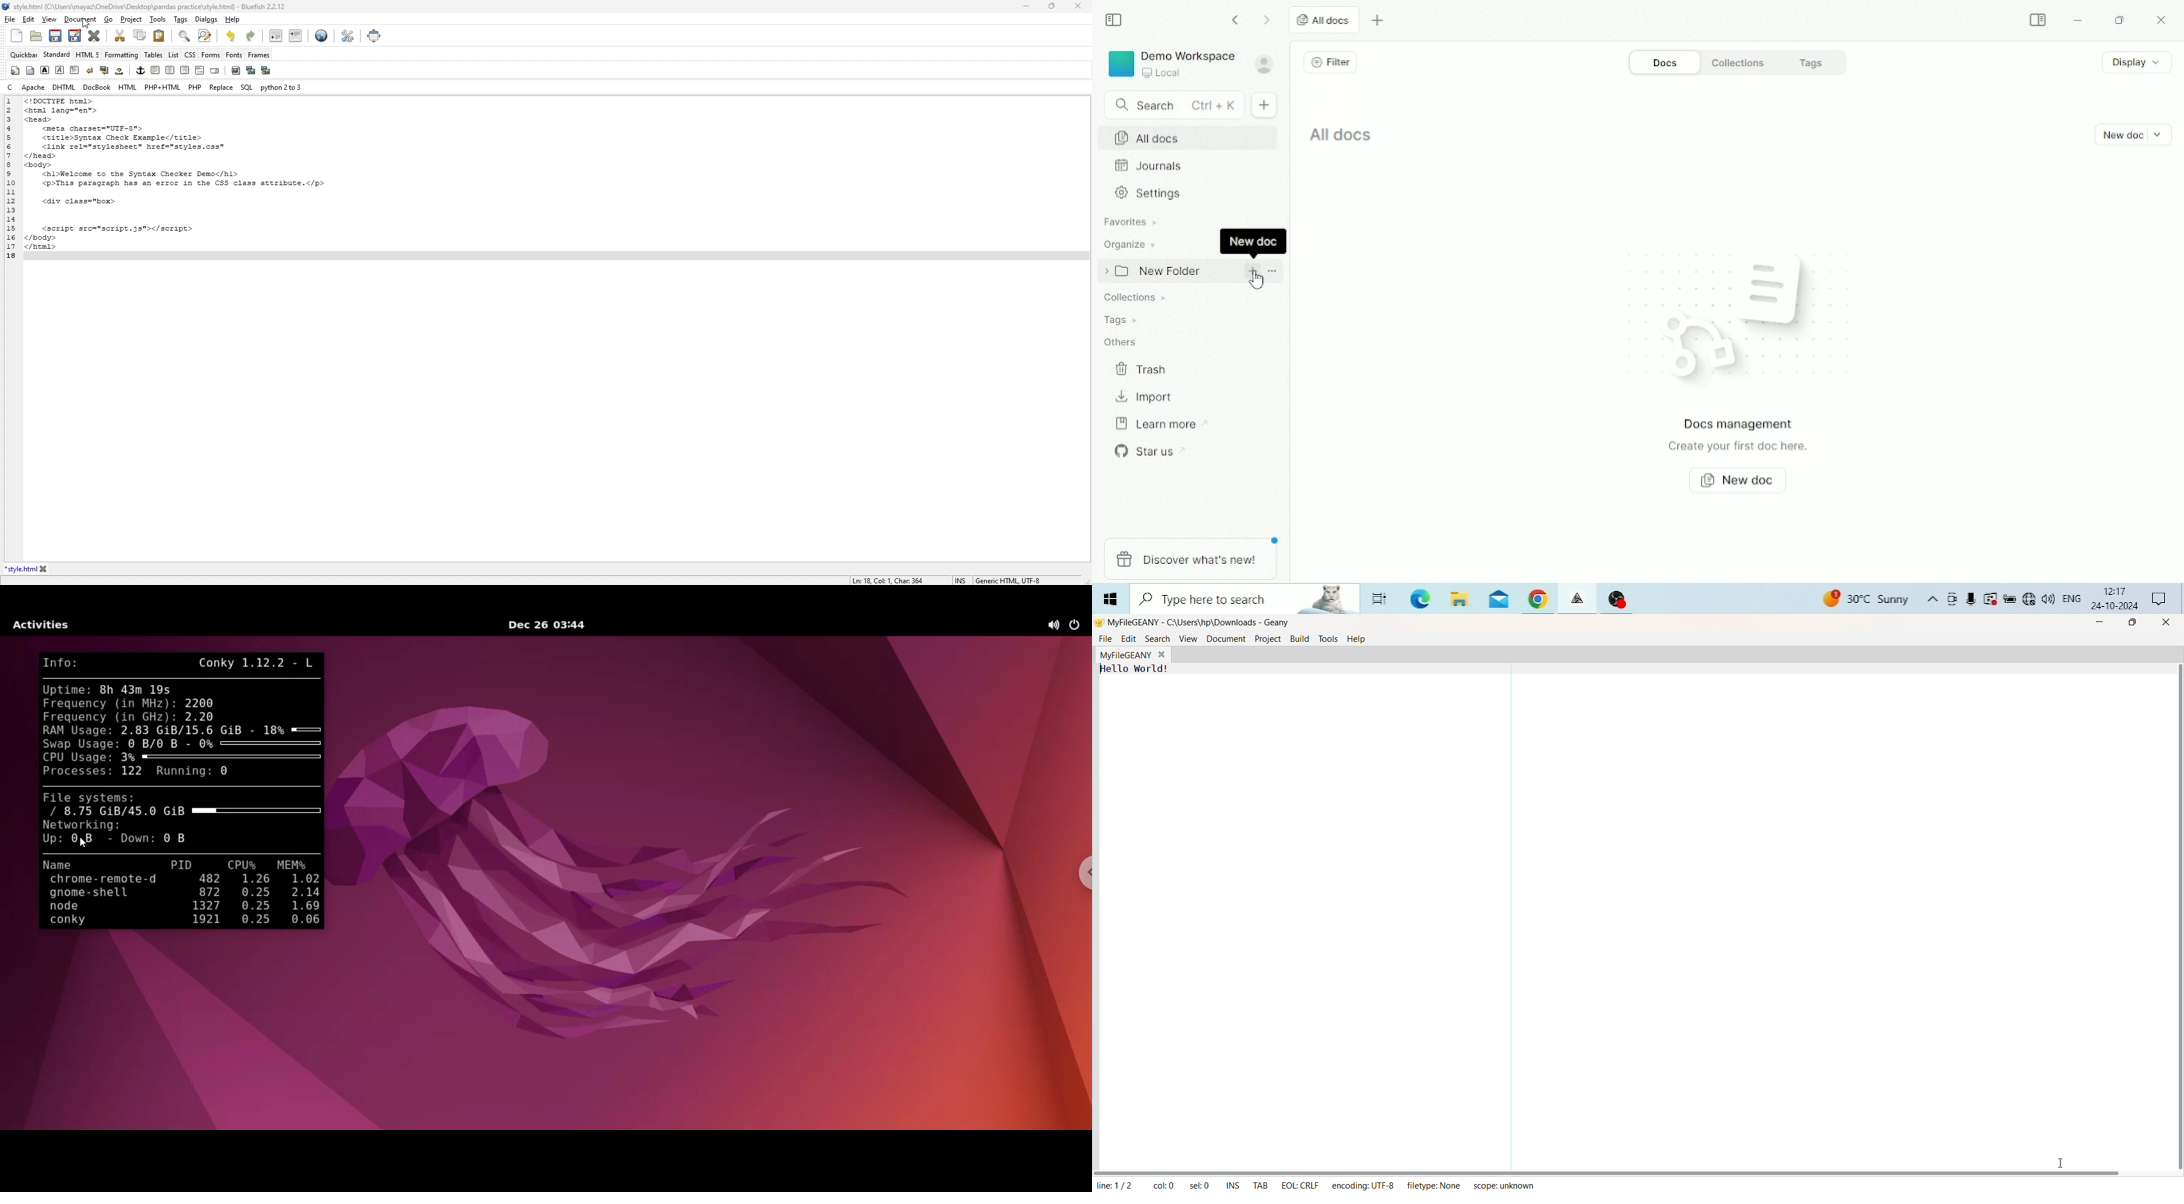 This screenshot has height=1204, width=2184. I want to click on Temperature, so click(1868, 599).